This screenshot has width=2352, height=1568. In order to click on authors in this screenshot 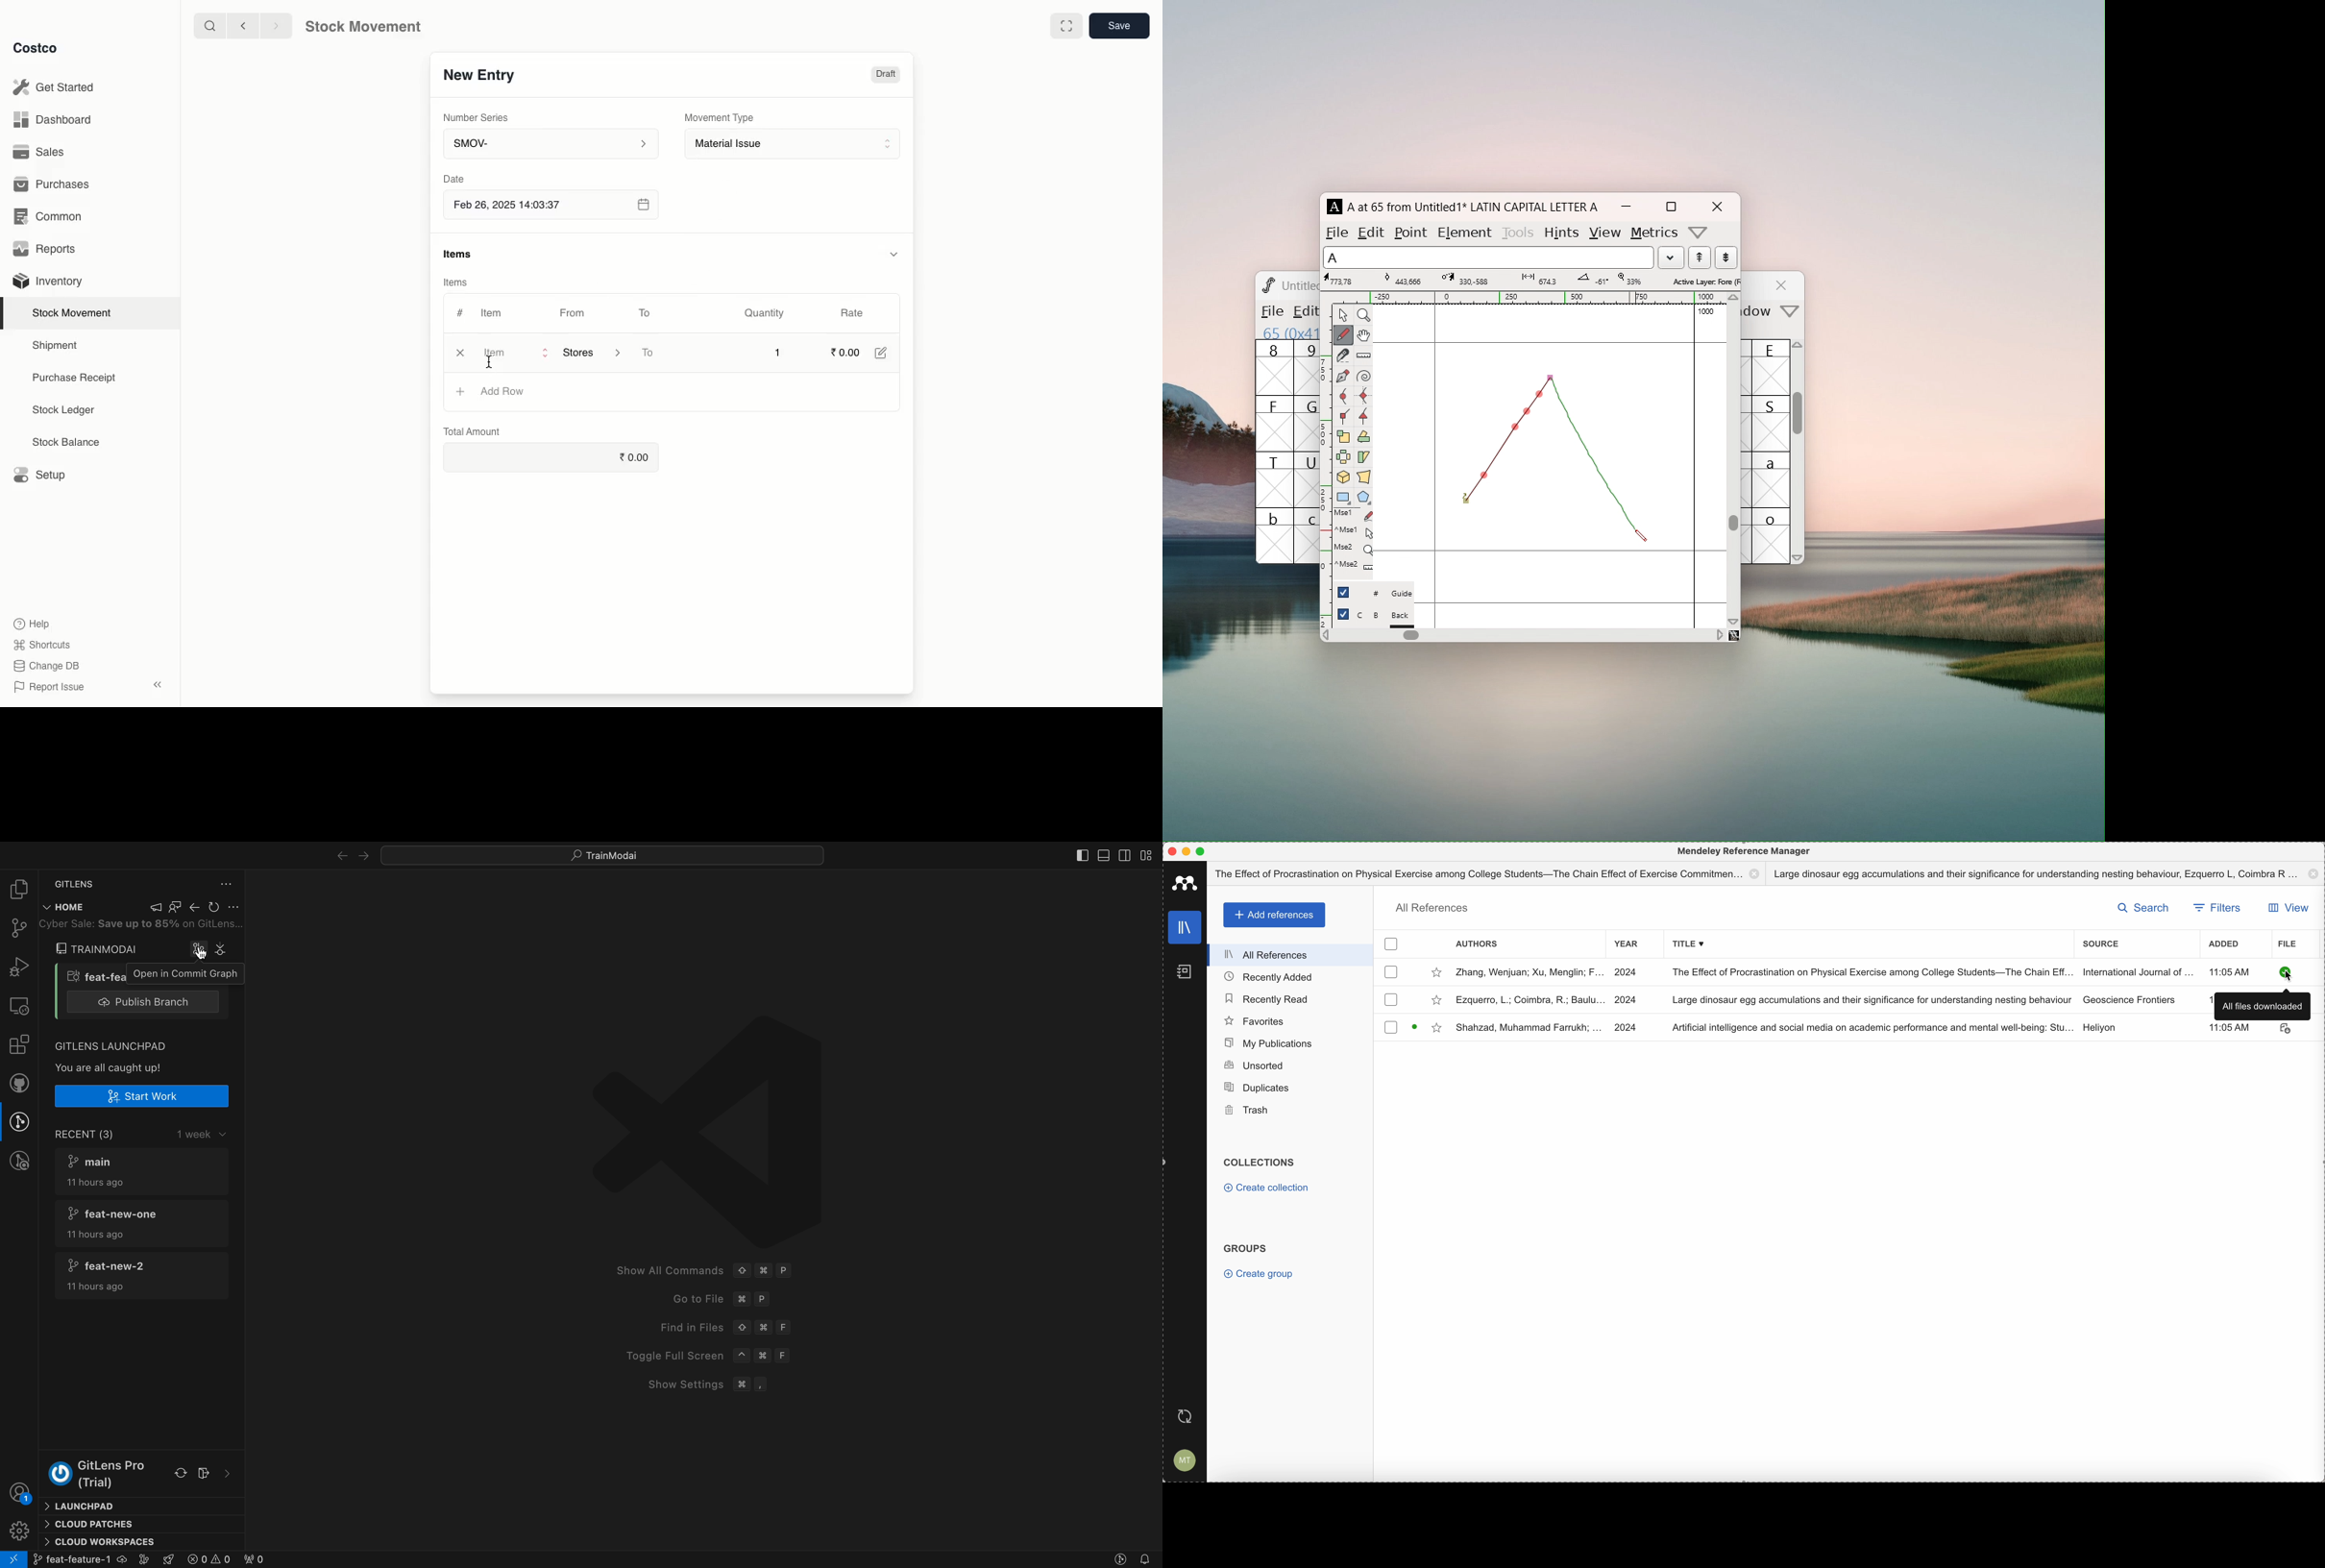, I will do `click(1471, 945)`.